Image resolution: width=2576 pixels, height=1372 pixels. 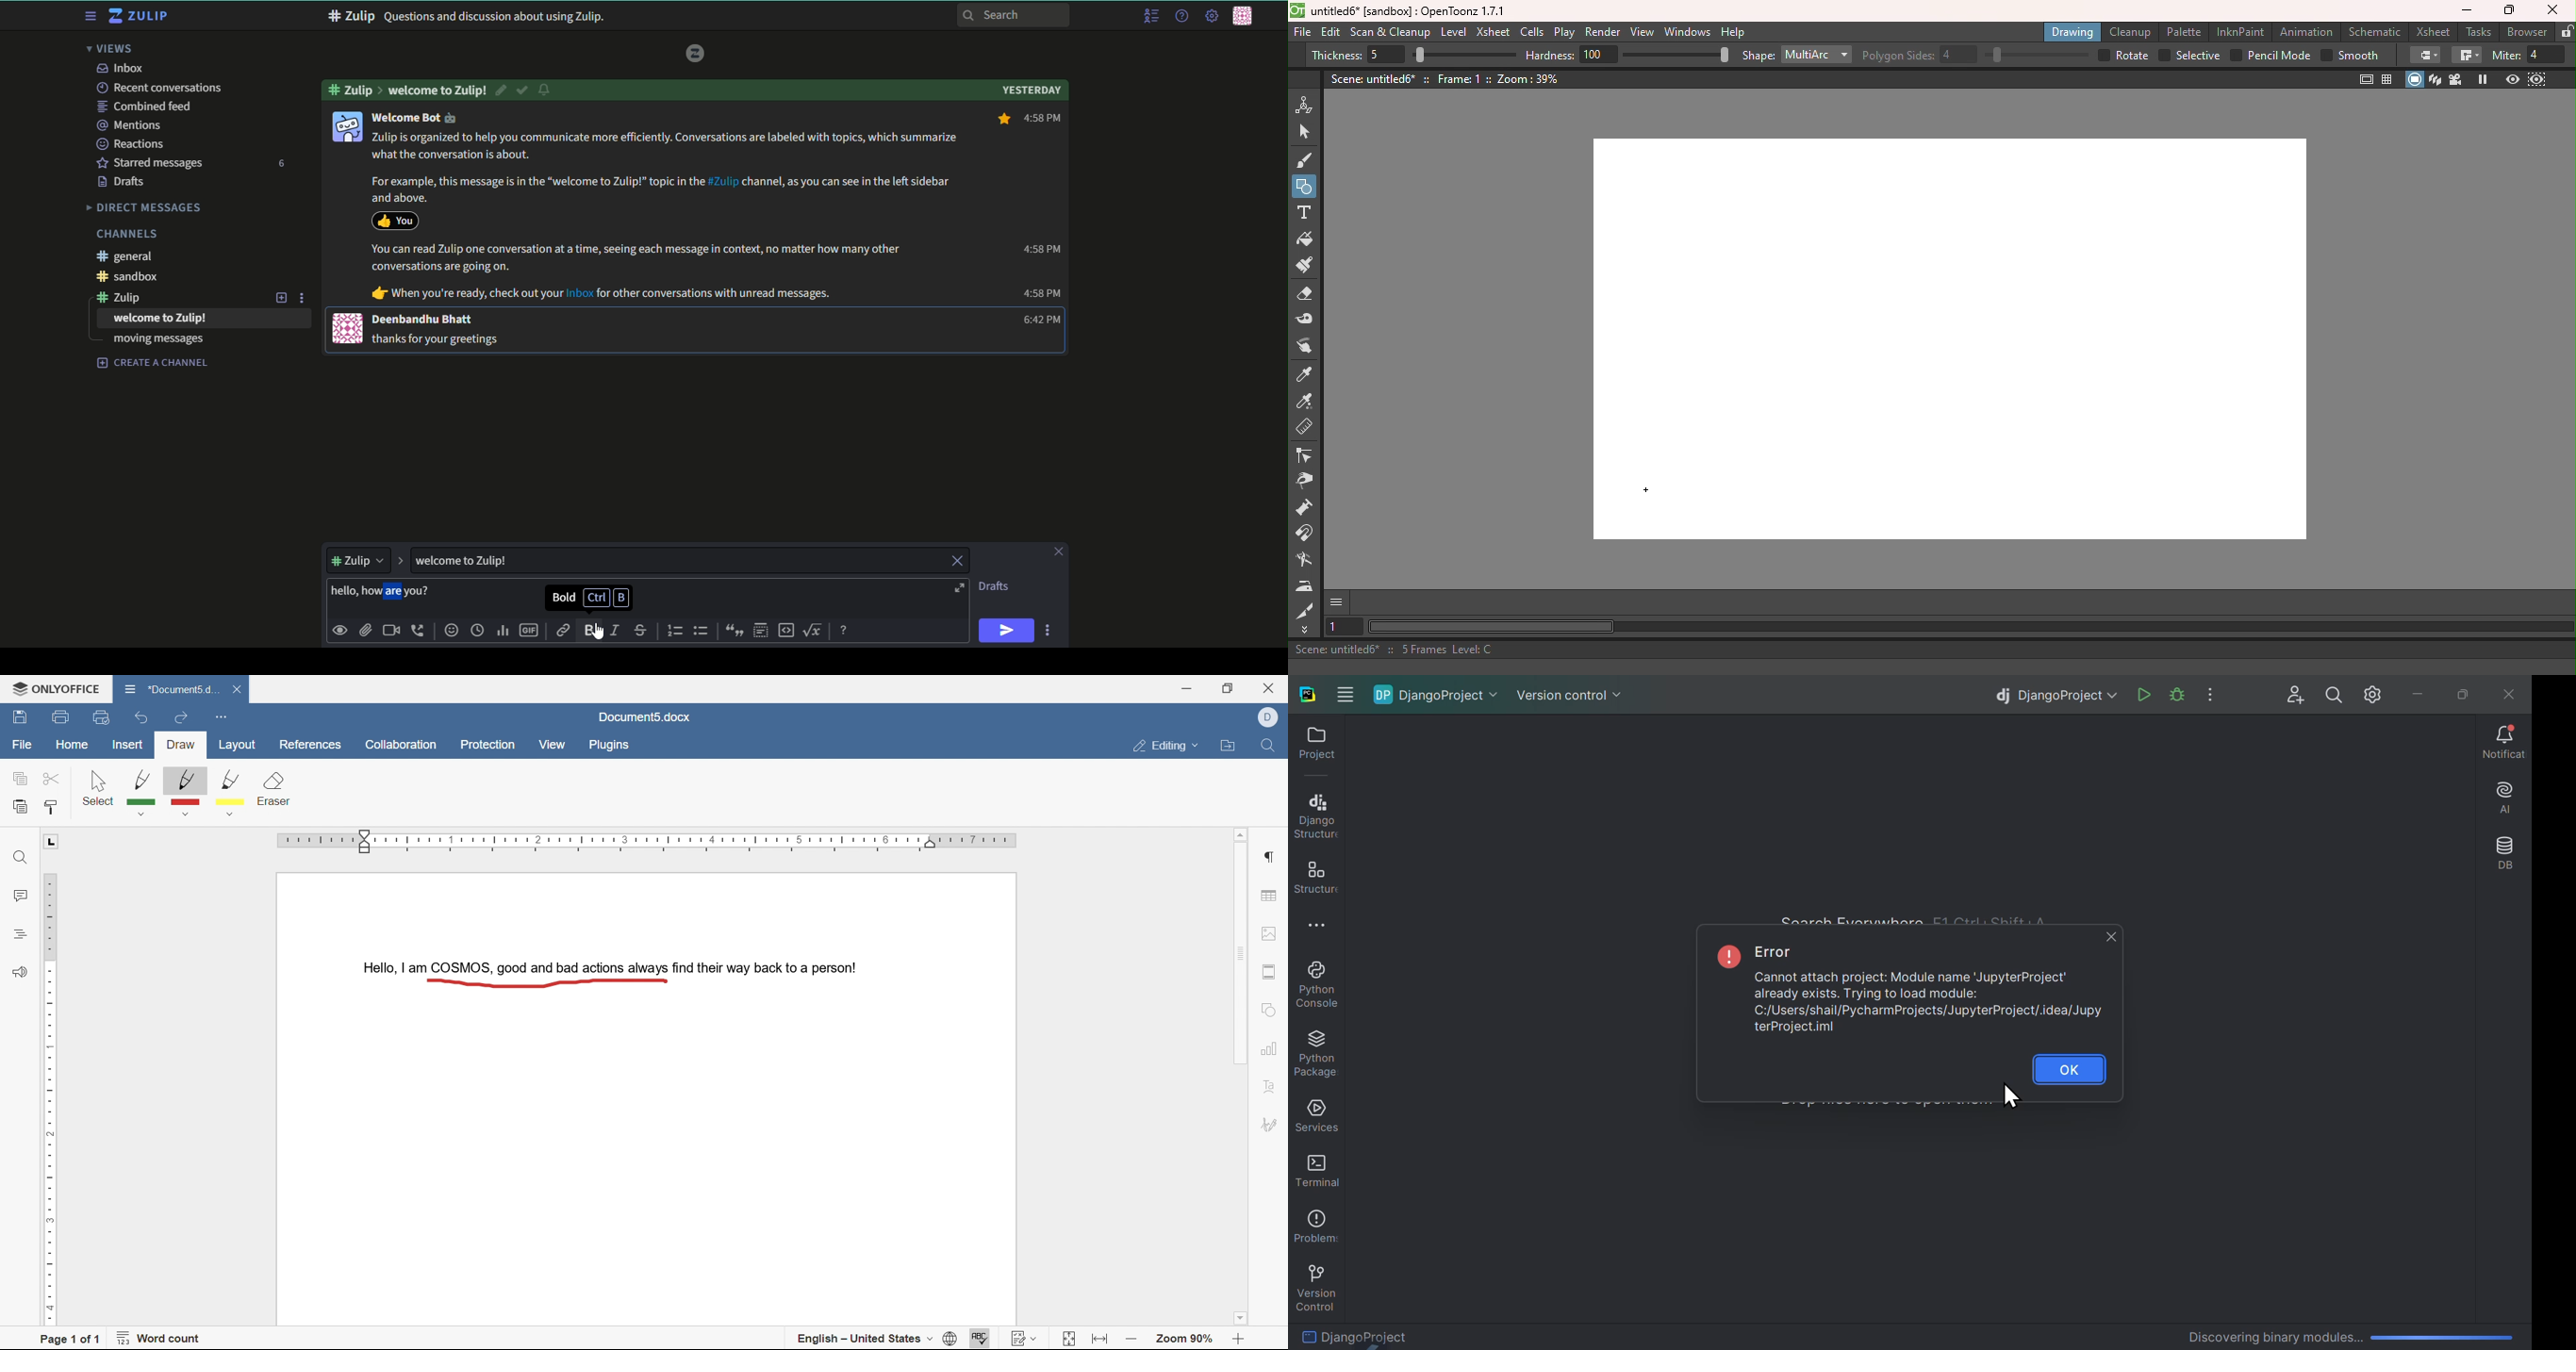 What do you see at coordinates (348, 329) in the screenshot?
I see `icon` at bounding box center [348, 329].